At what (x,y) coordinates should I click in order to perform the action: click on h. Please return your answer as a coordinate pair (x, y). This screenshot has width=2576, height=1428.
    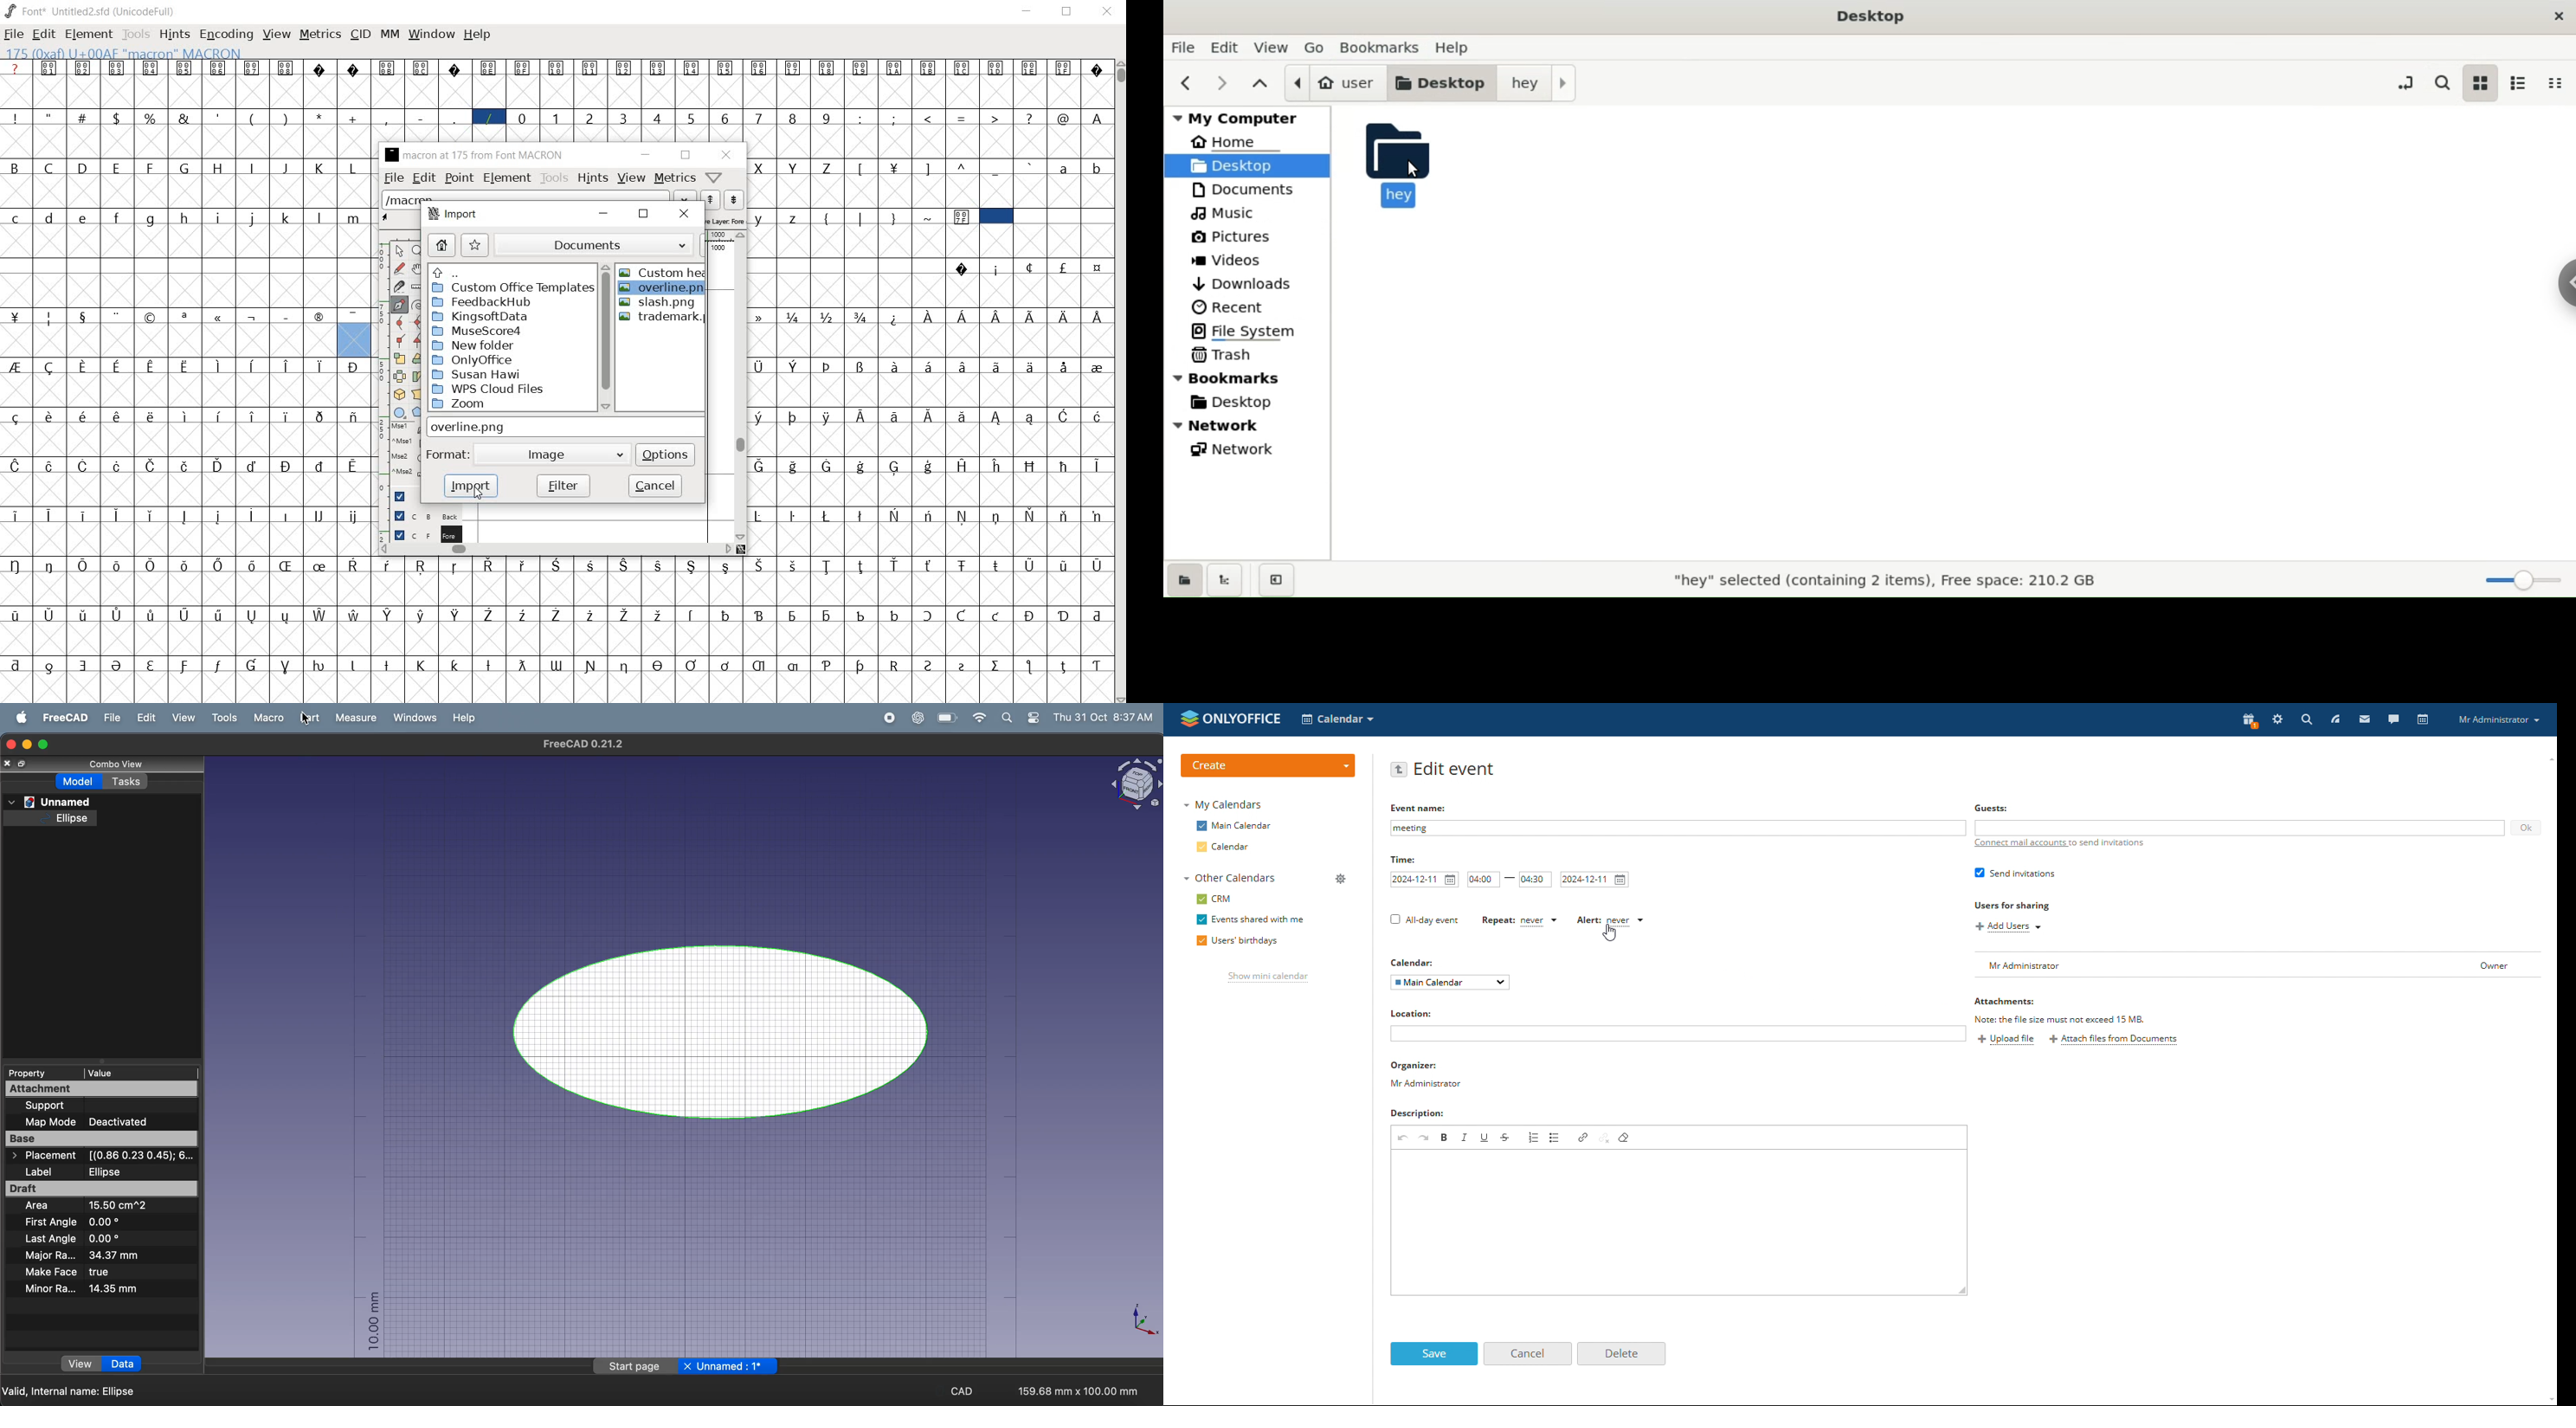
    Looking at the image, I should click on (186, 217).